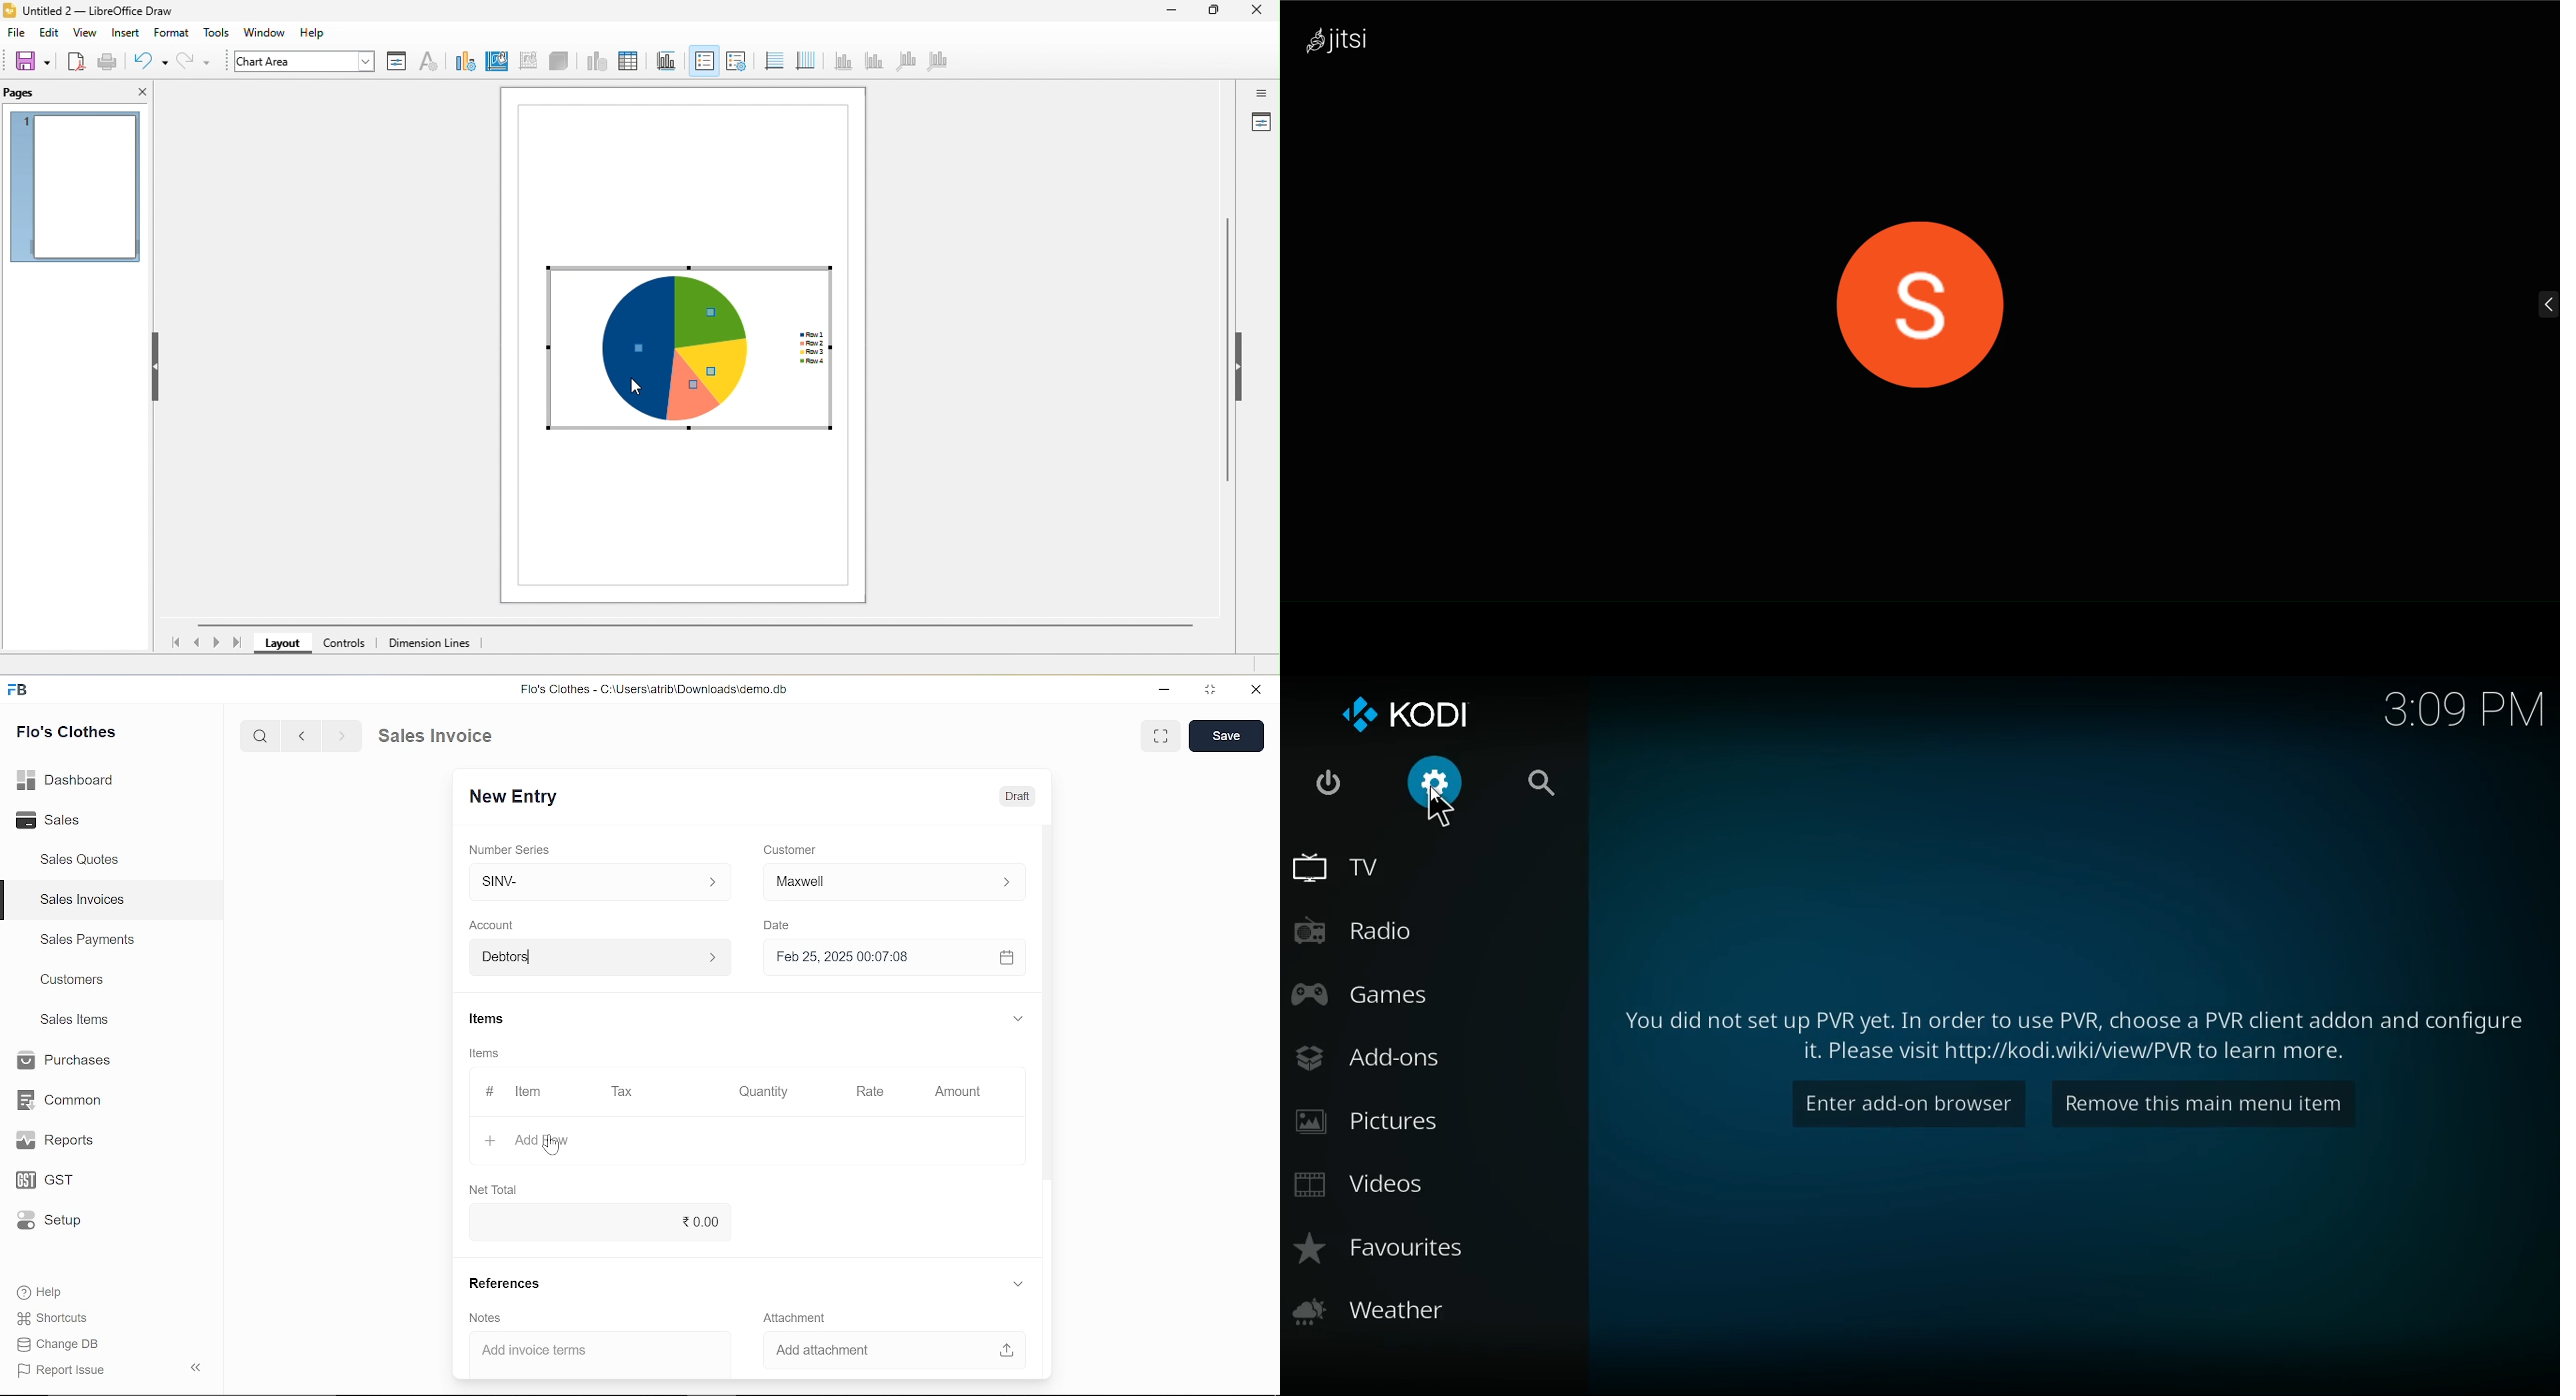 This screenshot has height=1400, width=2576. Describe the element at coordinates (601, 1352) in the screenshot. I see `Add invoice terms` at that location.